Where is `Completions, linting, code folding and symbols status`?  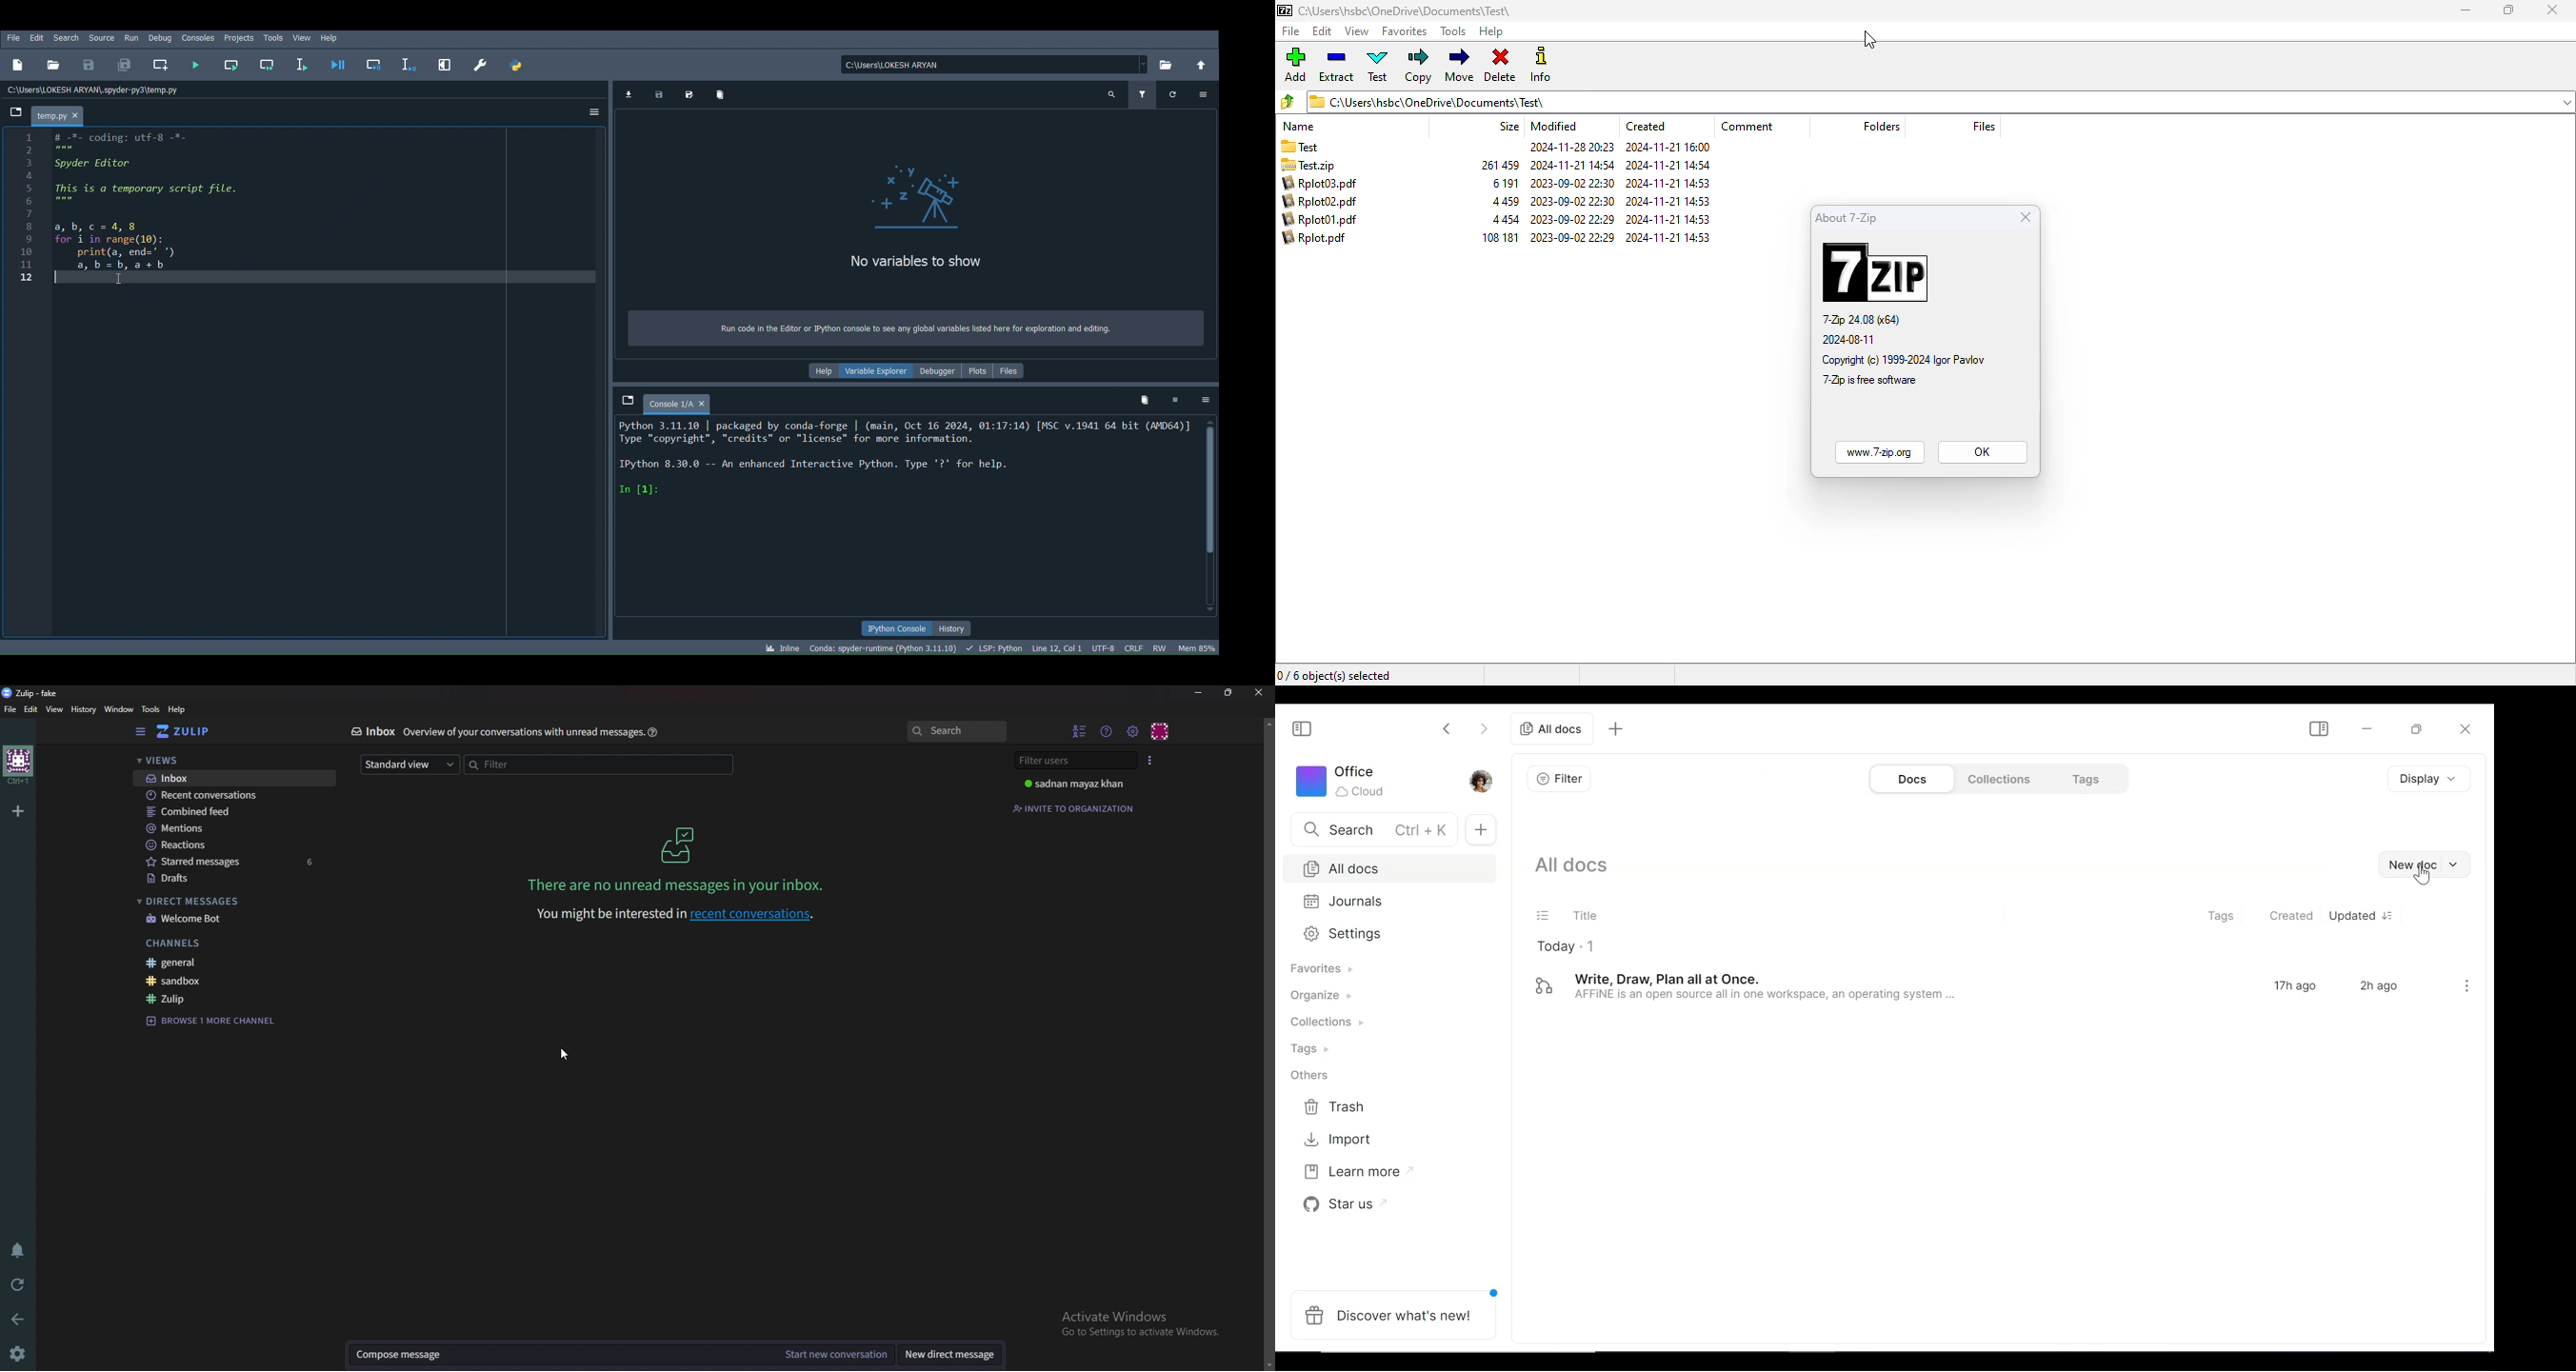 Completions, linting, code folding and symbols status is located at coordinates (995, 648).